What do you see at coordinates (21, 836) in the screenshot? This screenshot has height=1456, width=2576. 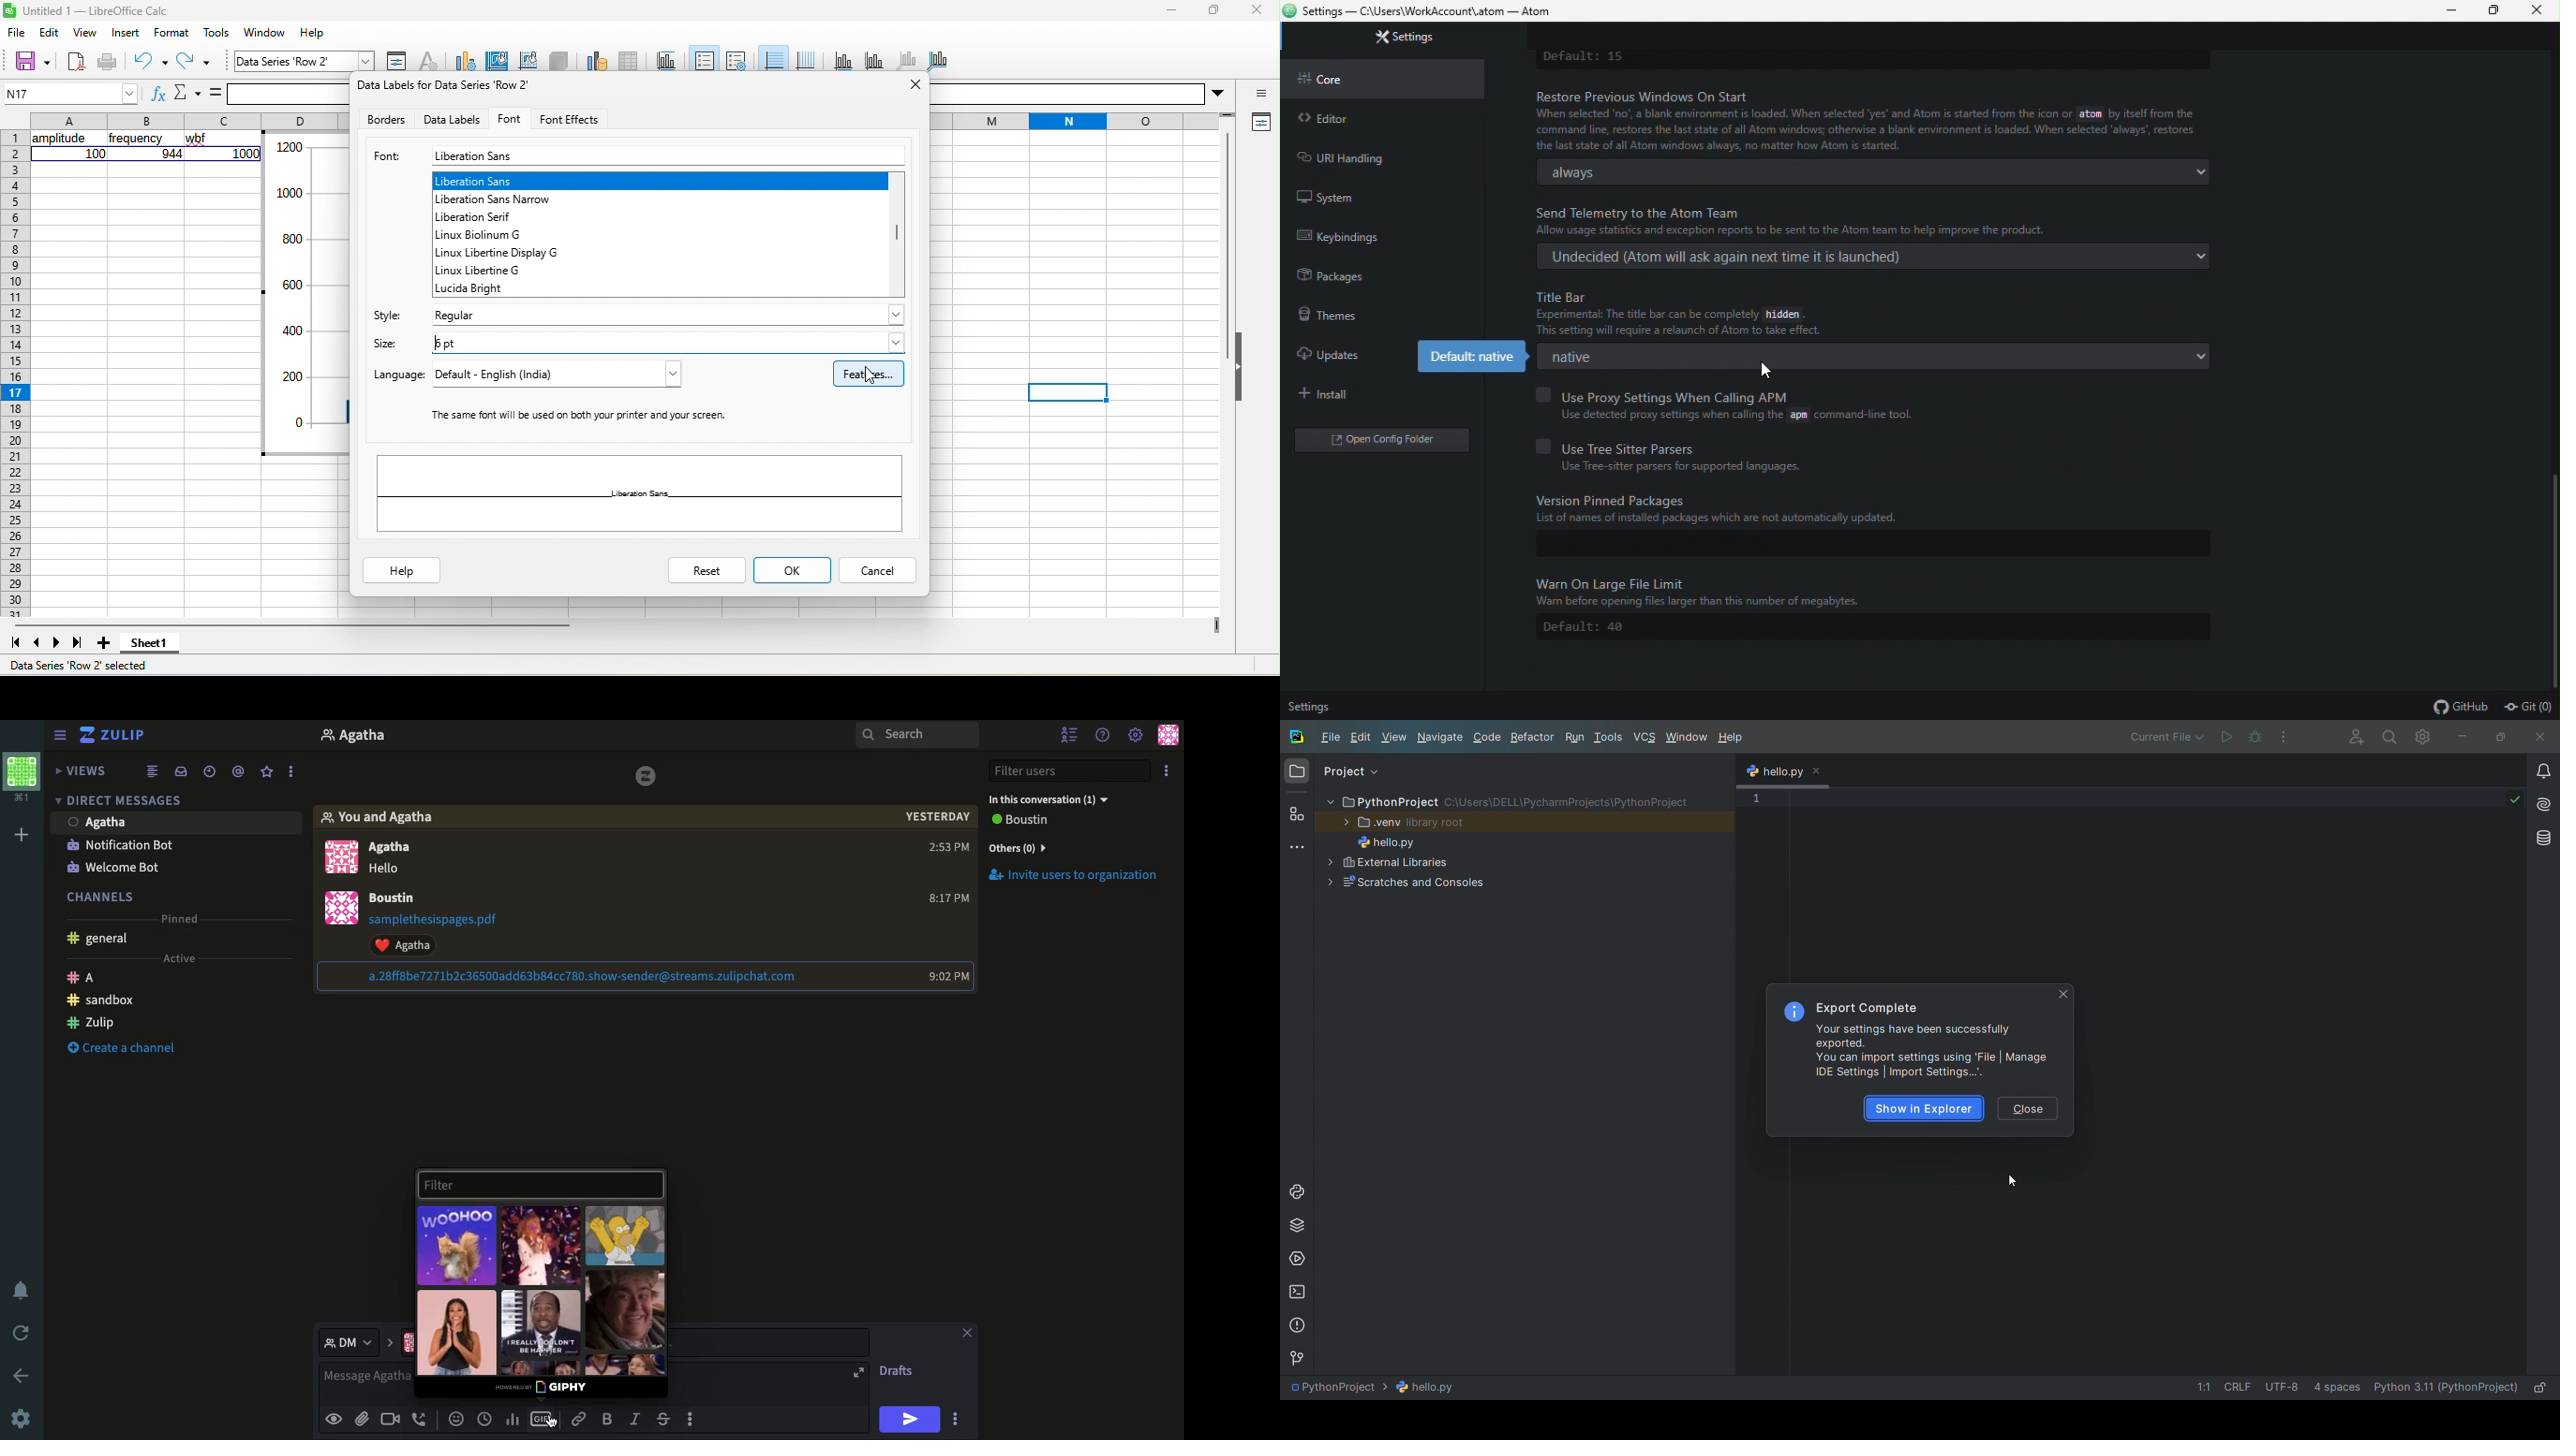 I see `Add` at bounding box center [21, 836].